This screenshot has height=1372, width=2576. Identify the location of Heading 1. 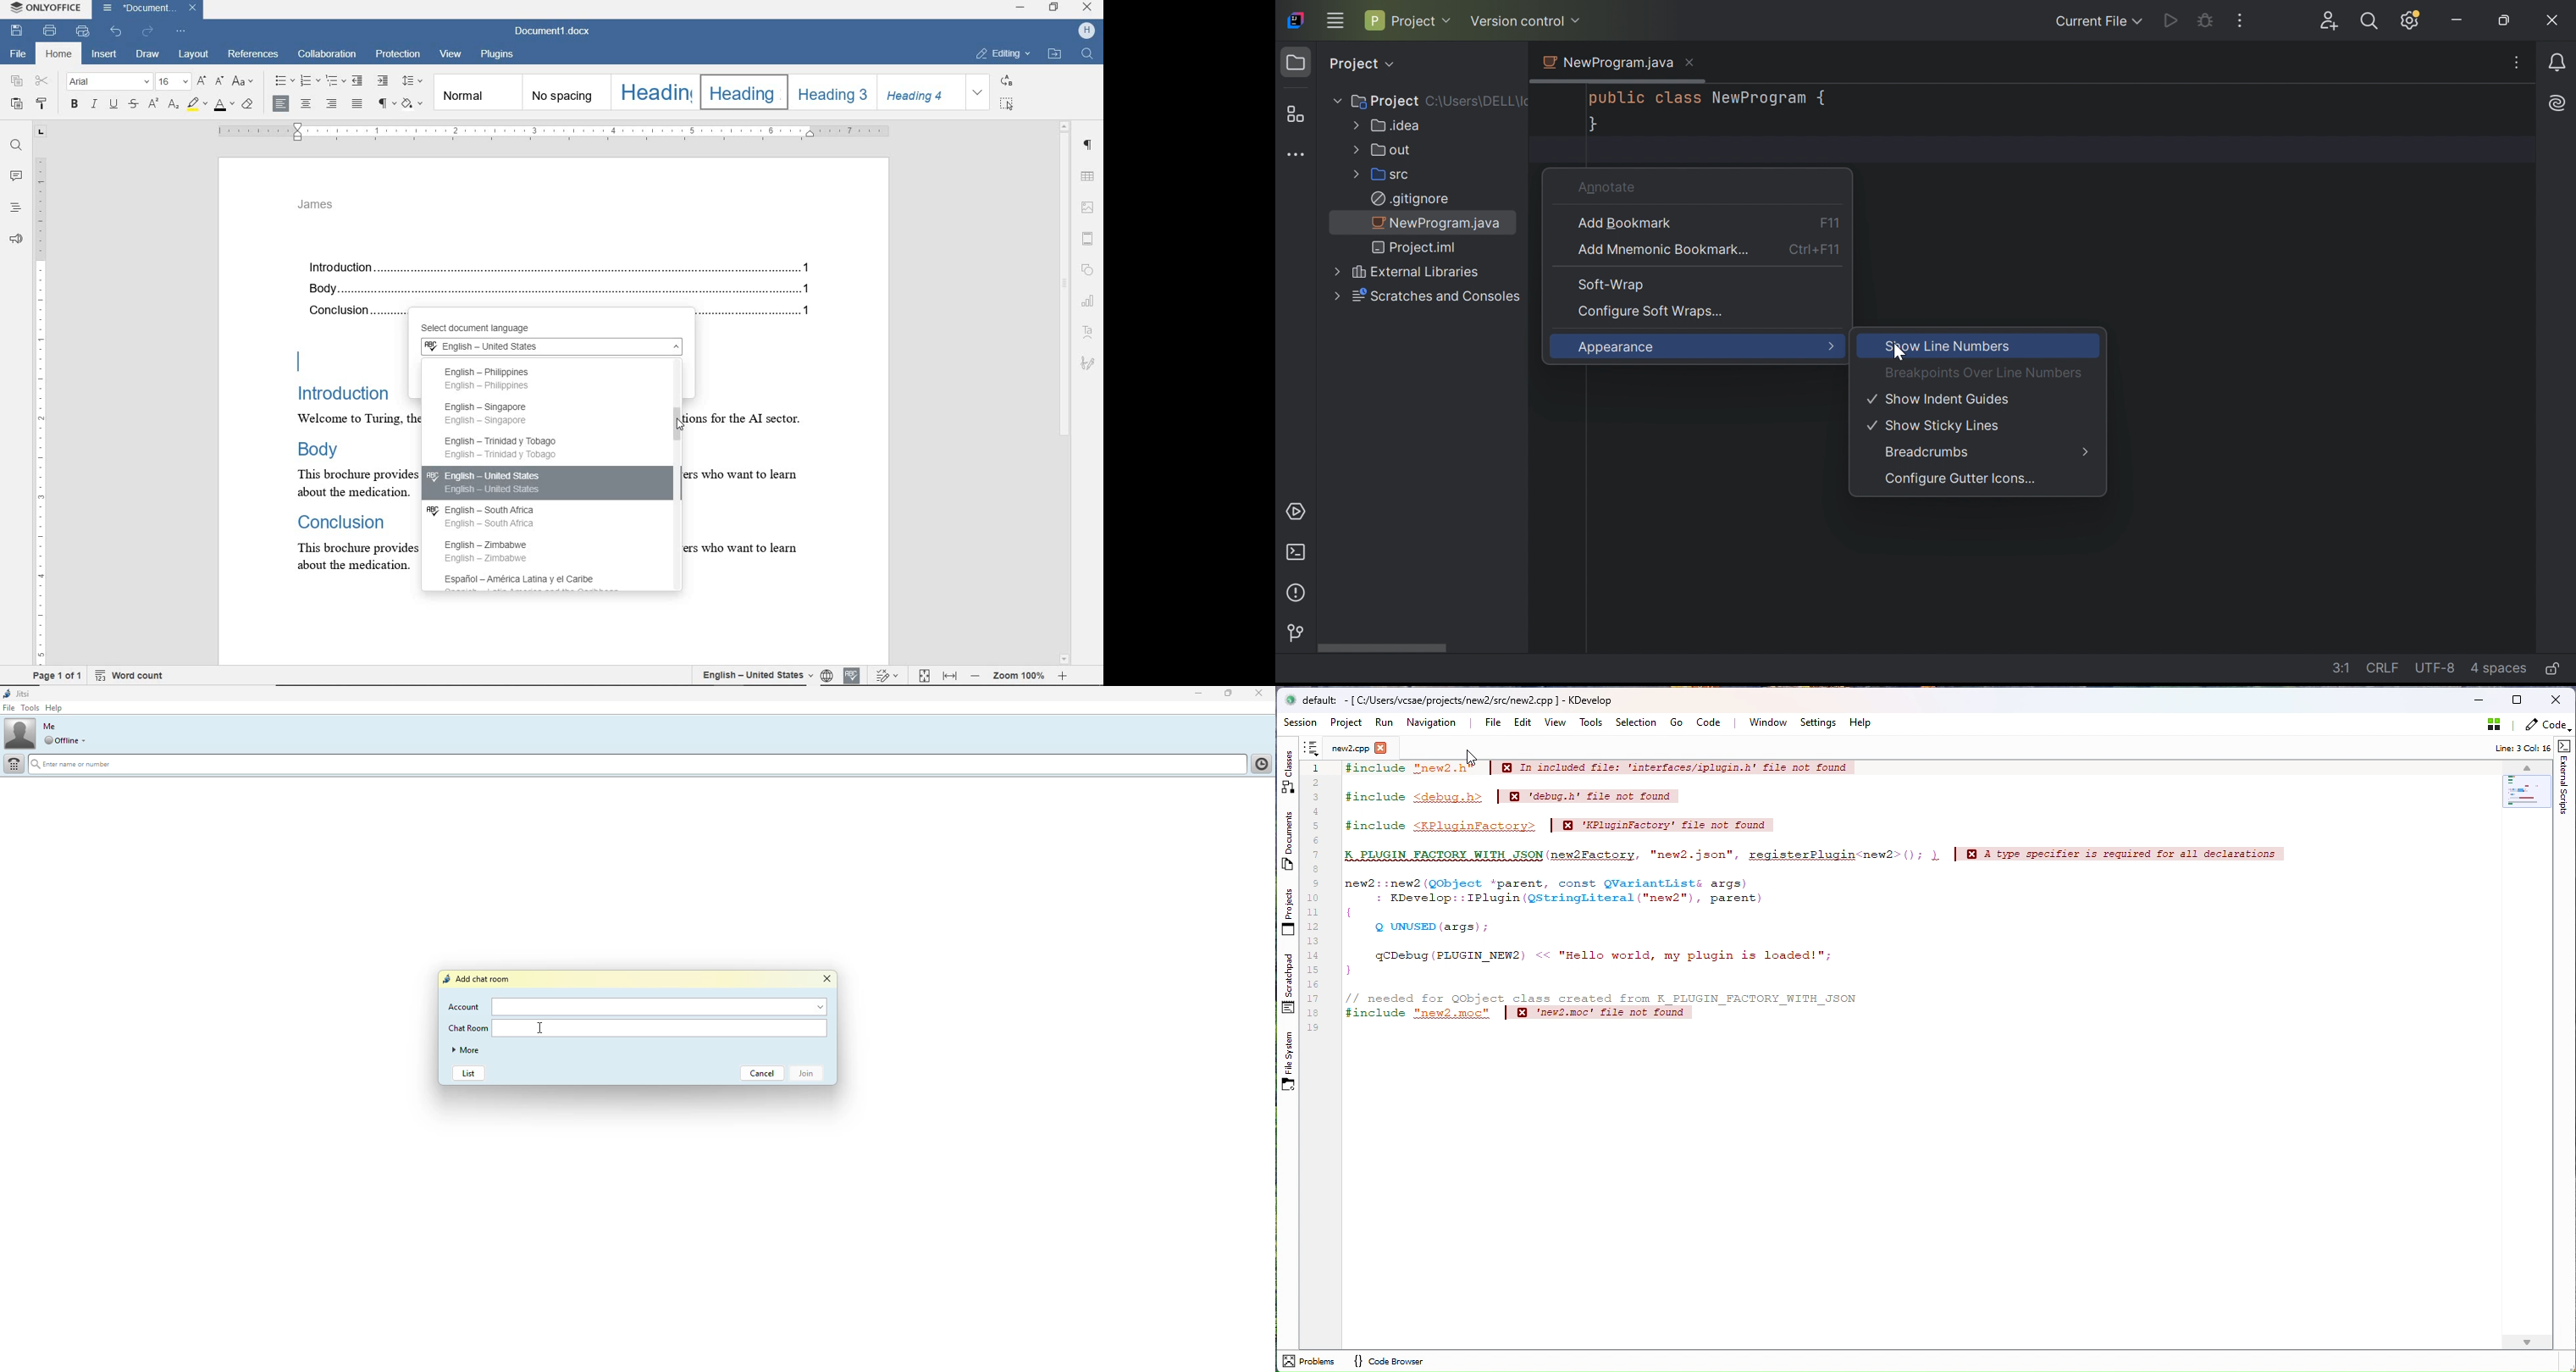
(654, 92).